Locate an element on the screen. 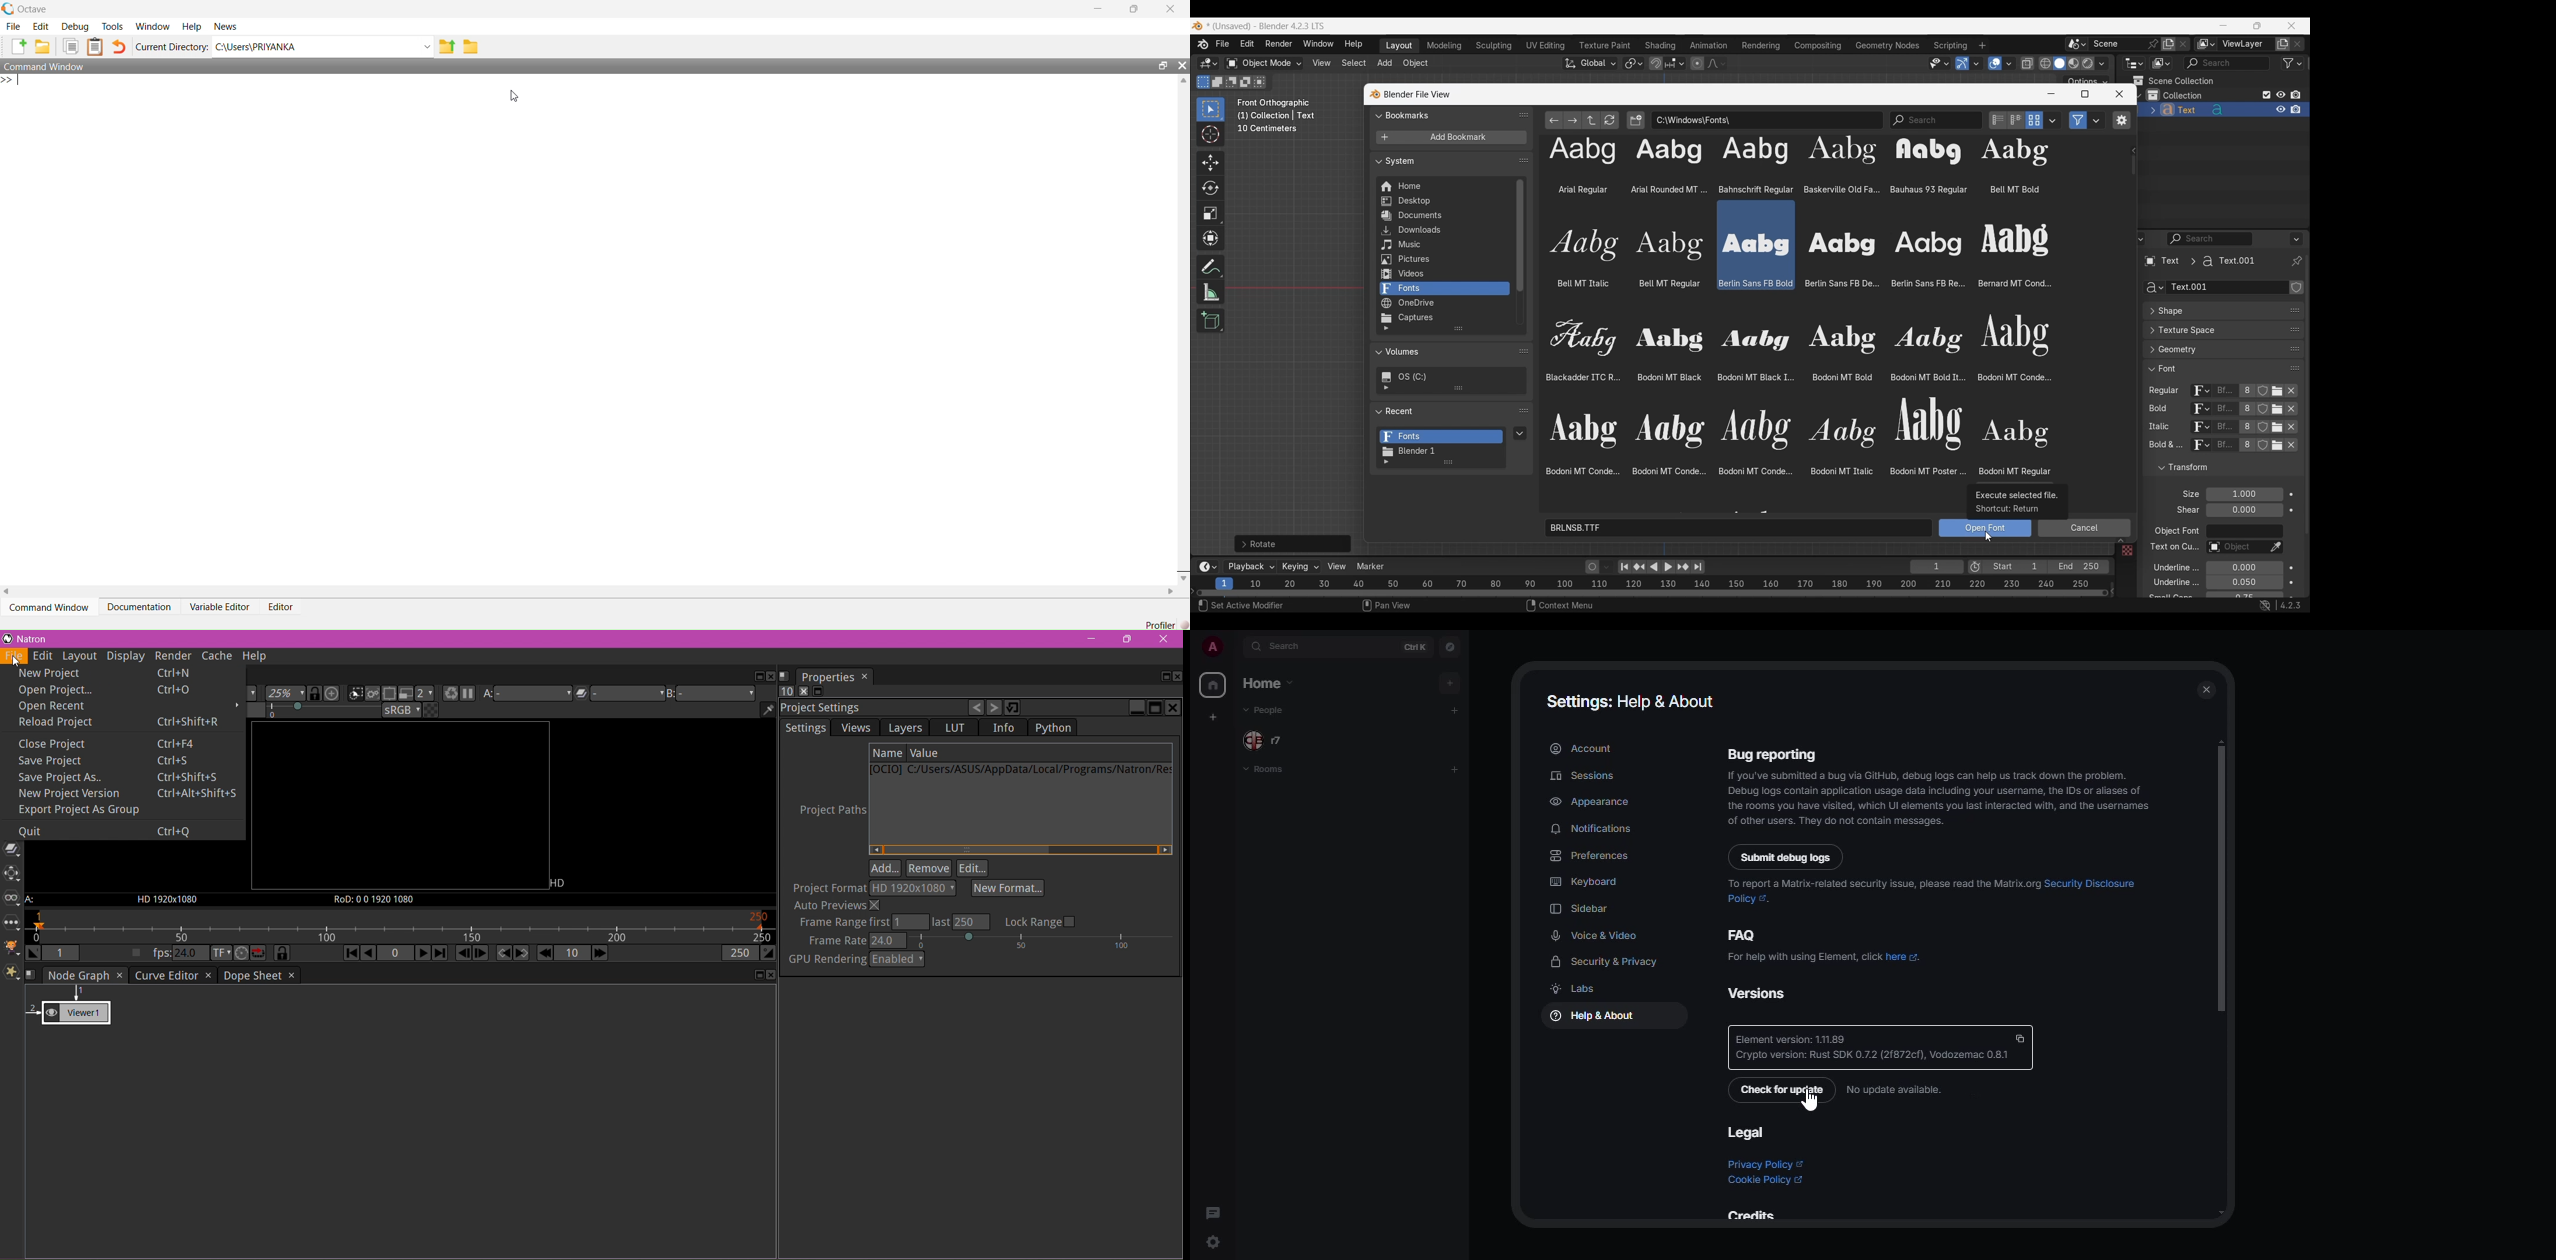  versions is located at coordinates (1766, 995).